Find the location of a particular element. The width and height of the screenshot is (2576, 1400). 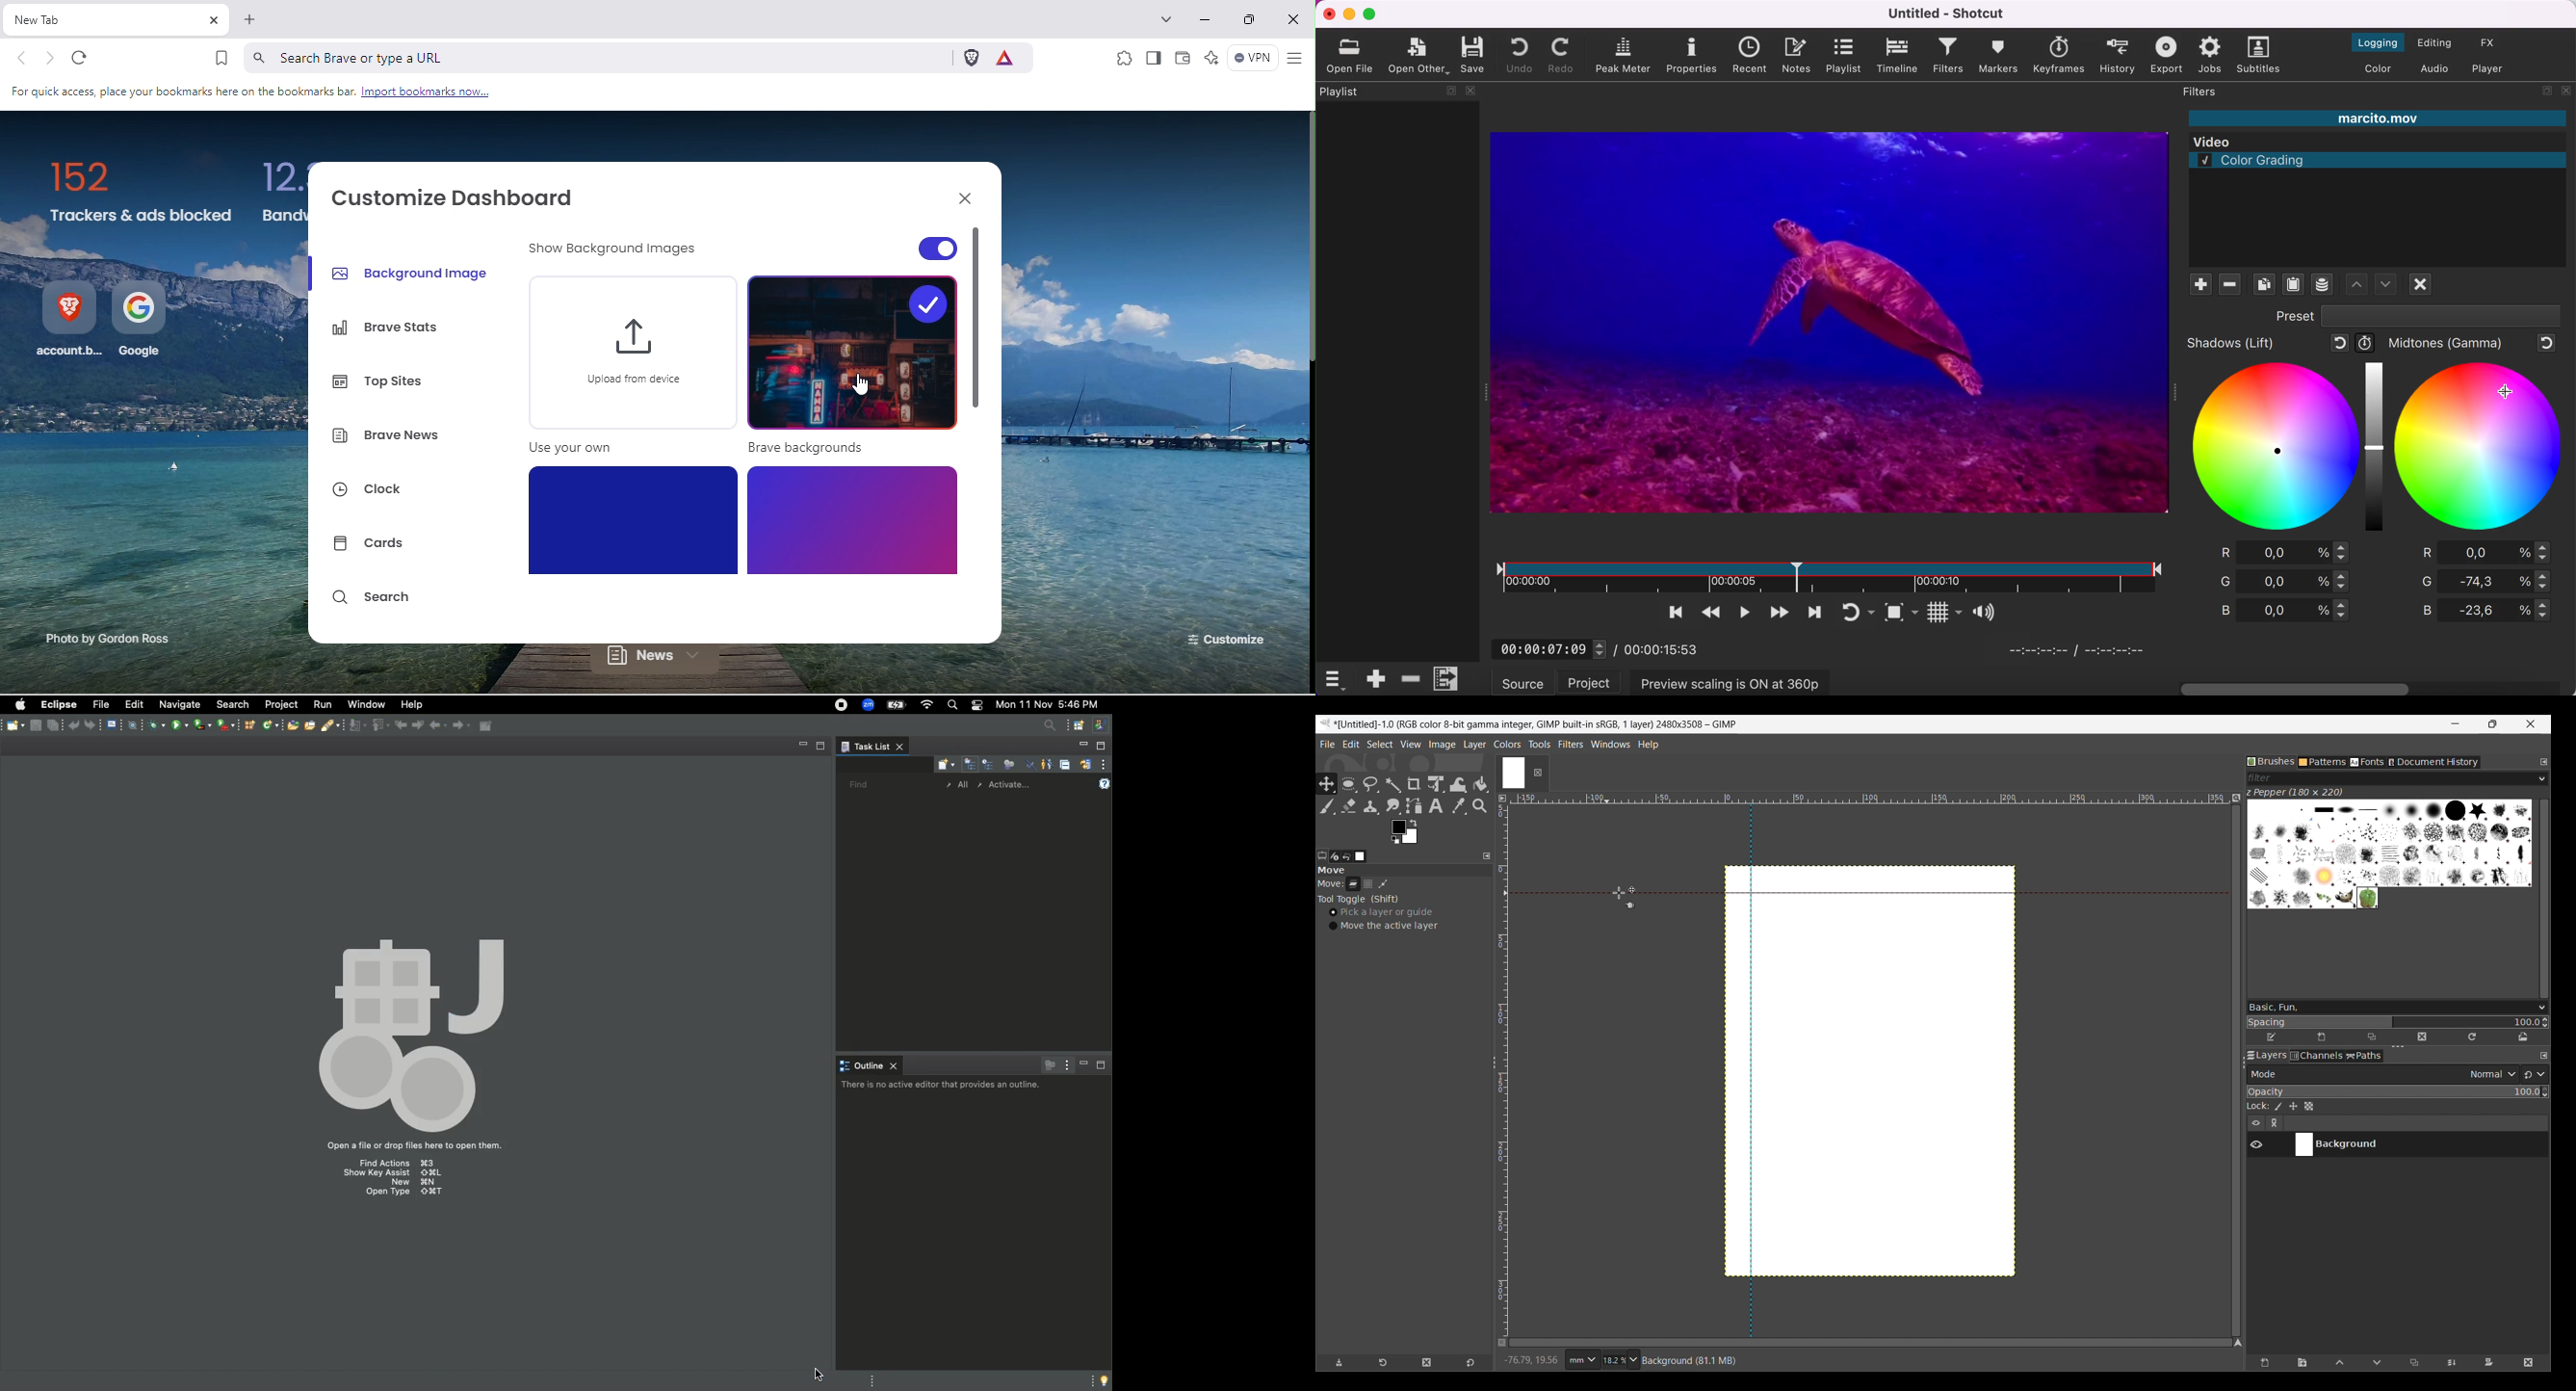

 is located at coordinates (1985, 611).